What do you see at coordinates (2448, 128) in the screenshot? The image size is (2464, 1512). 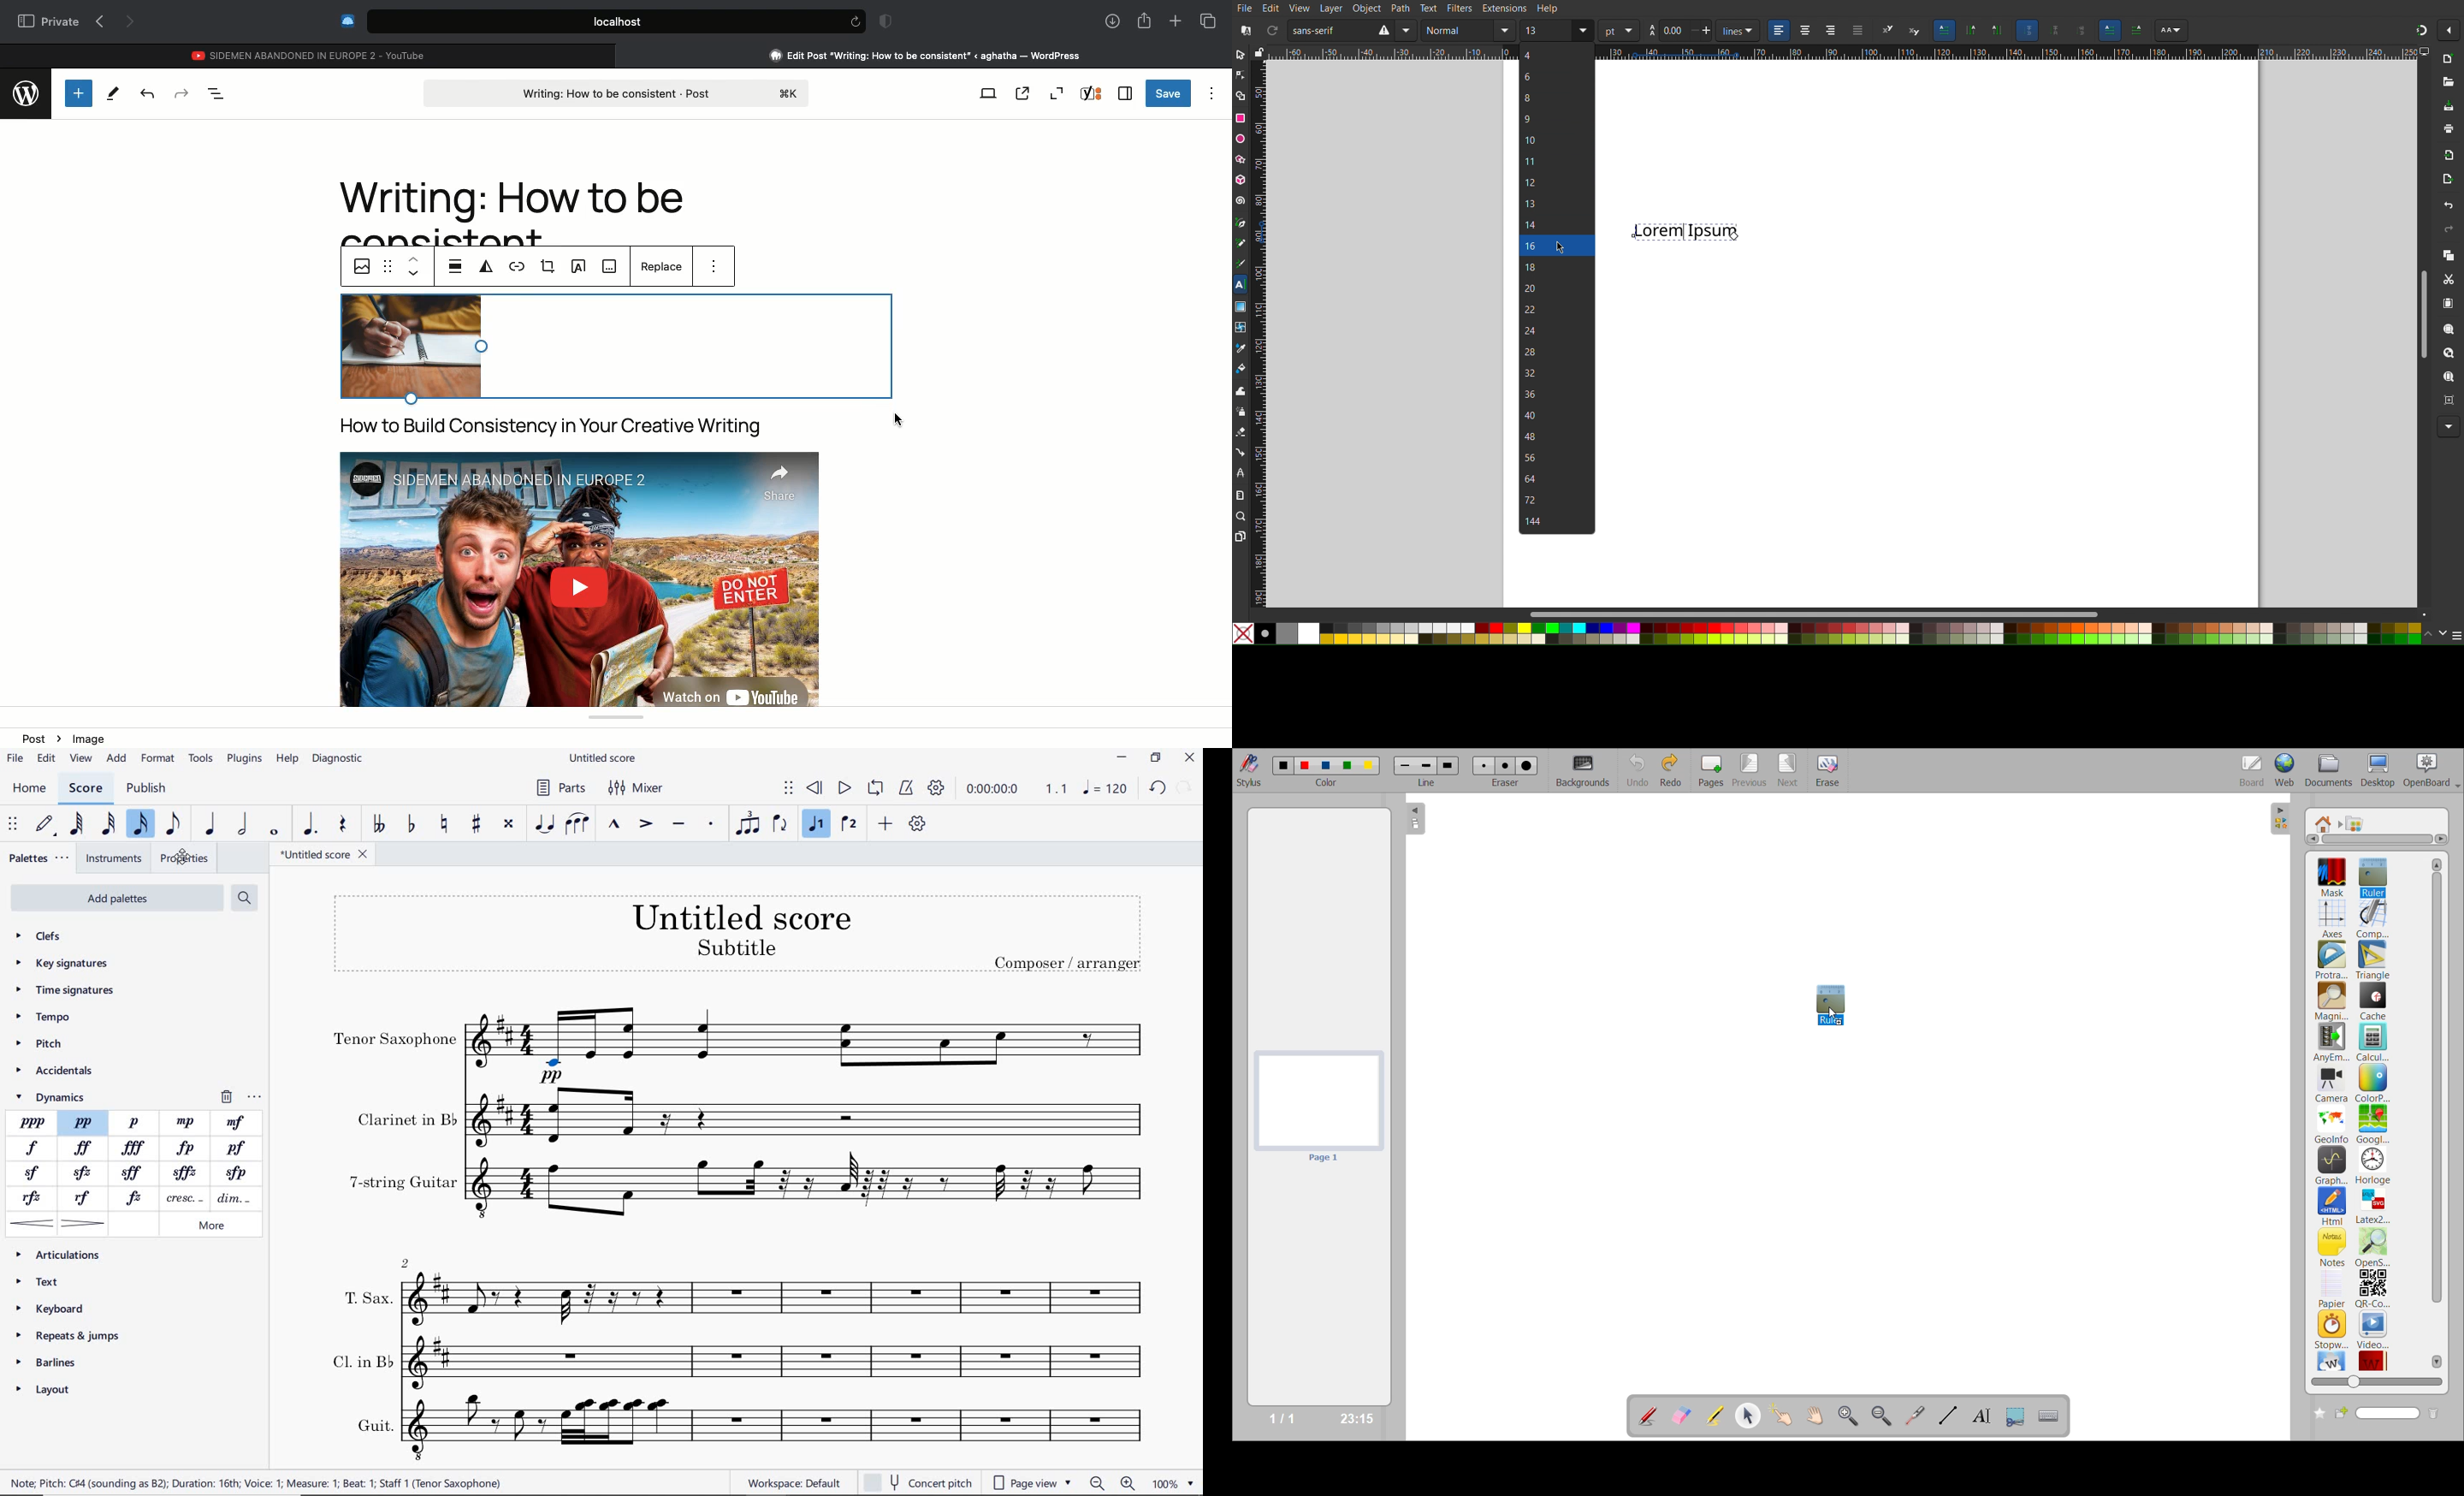 I see `Print` at bounding box center [2448, 128].